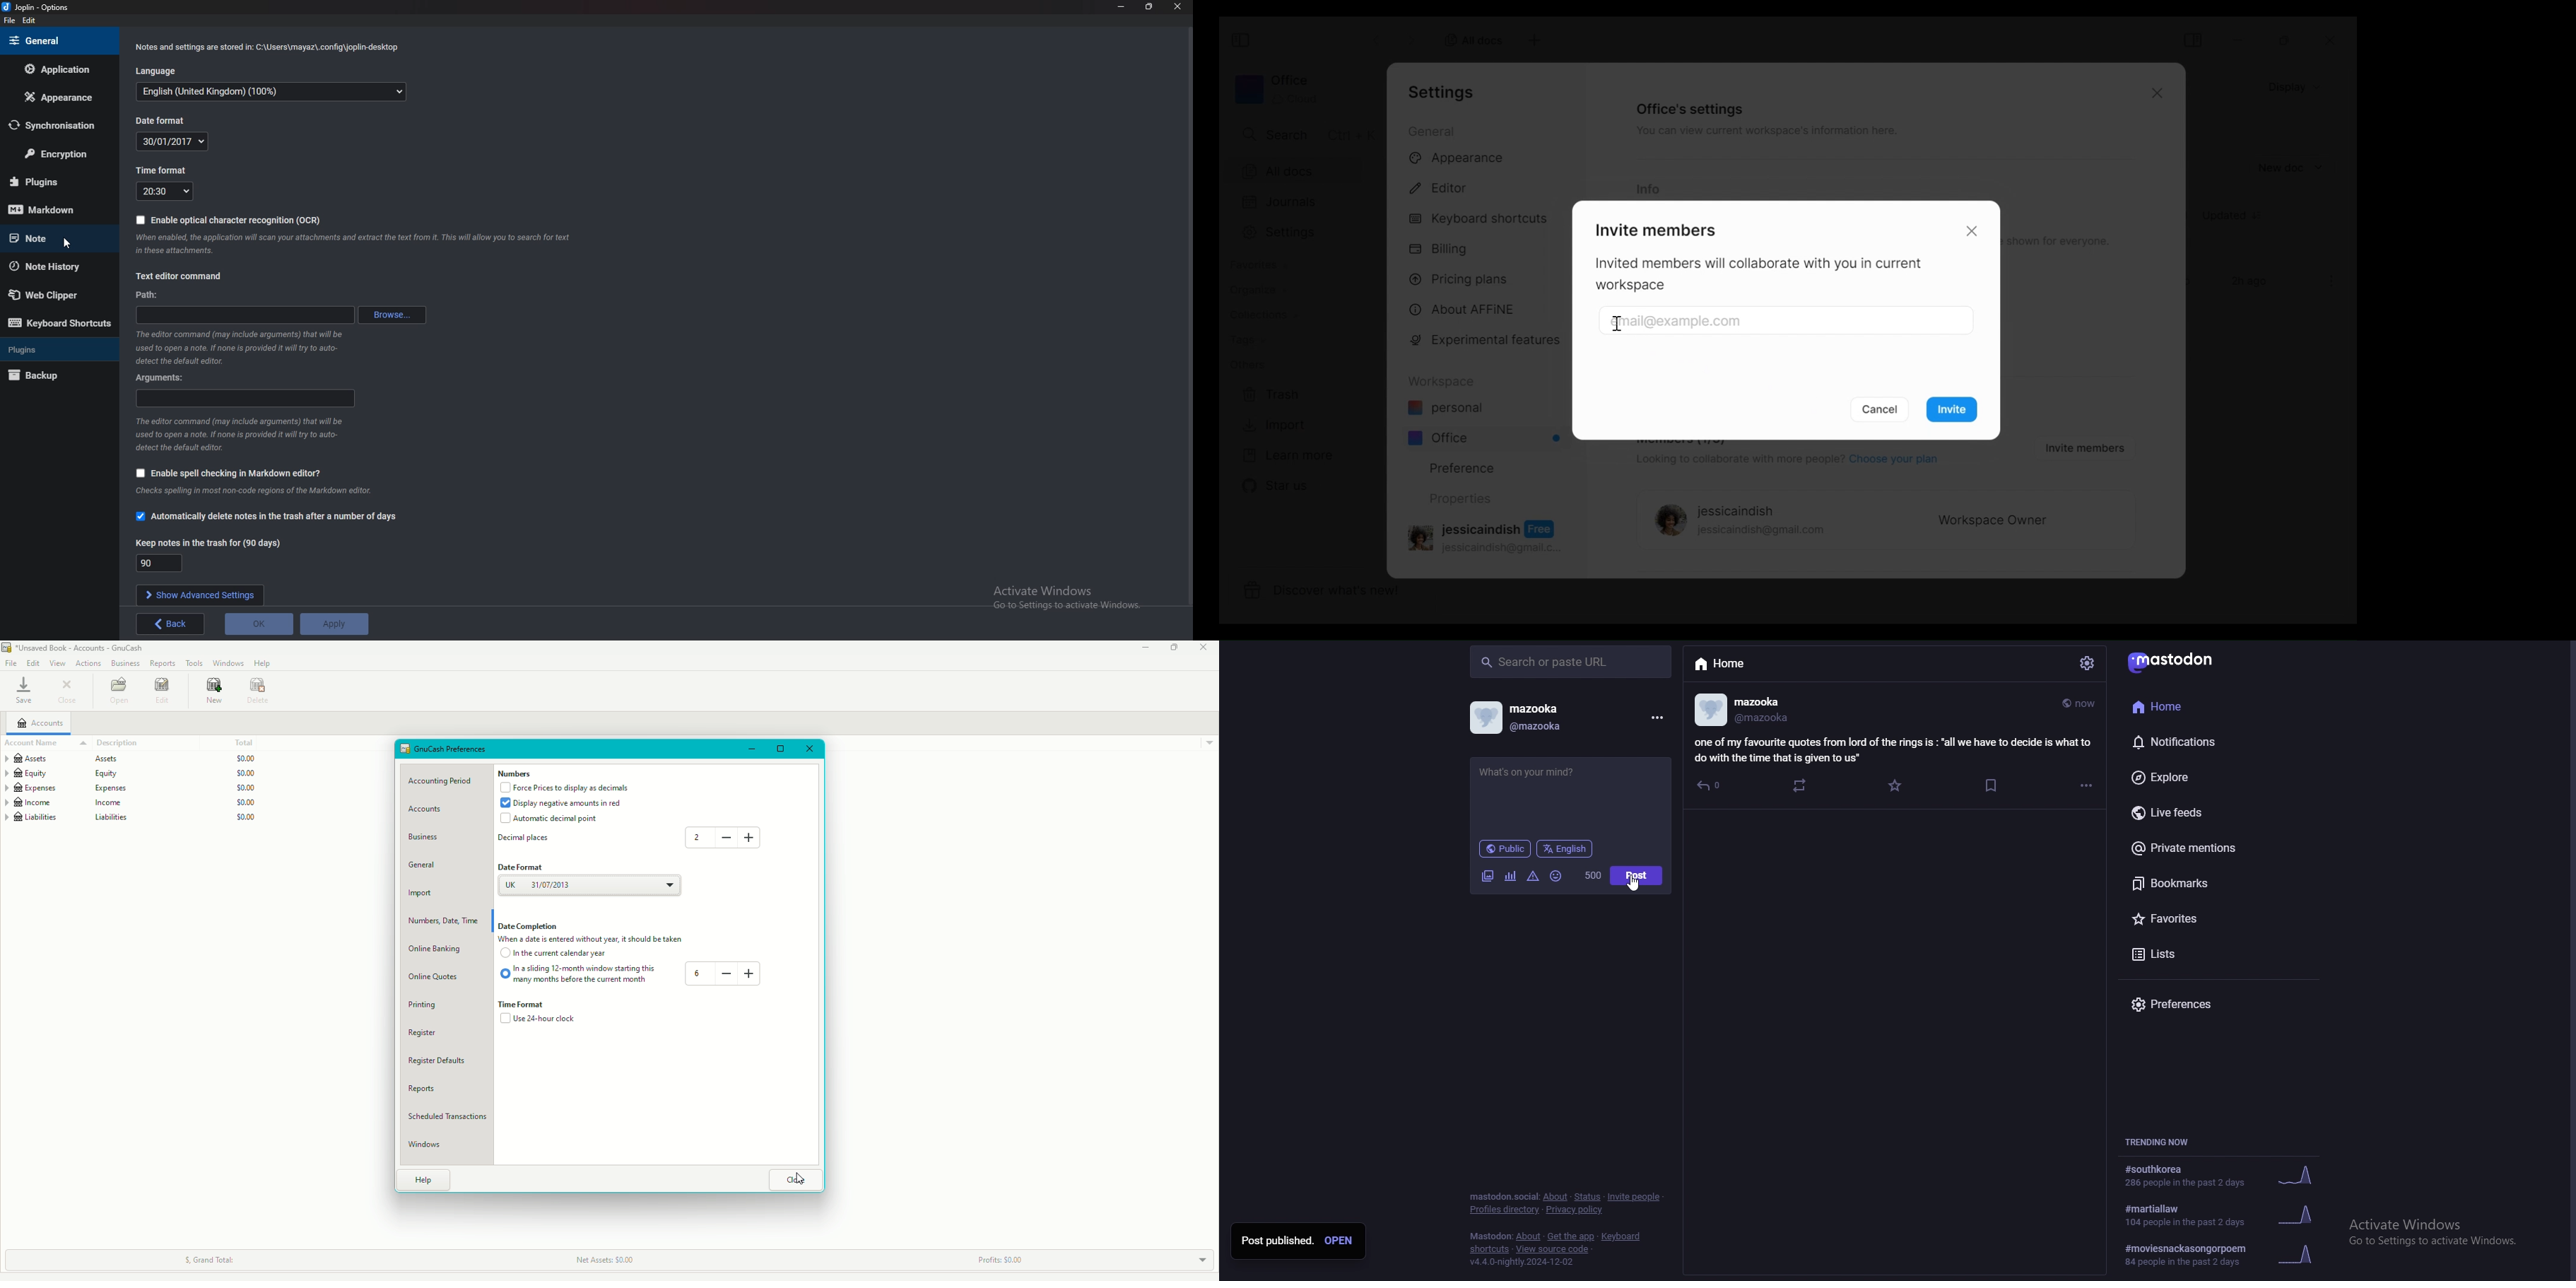  I want to click on Plugin, so click(55, 182).